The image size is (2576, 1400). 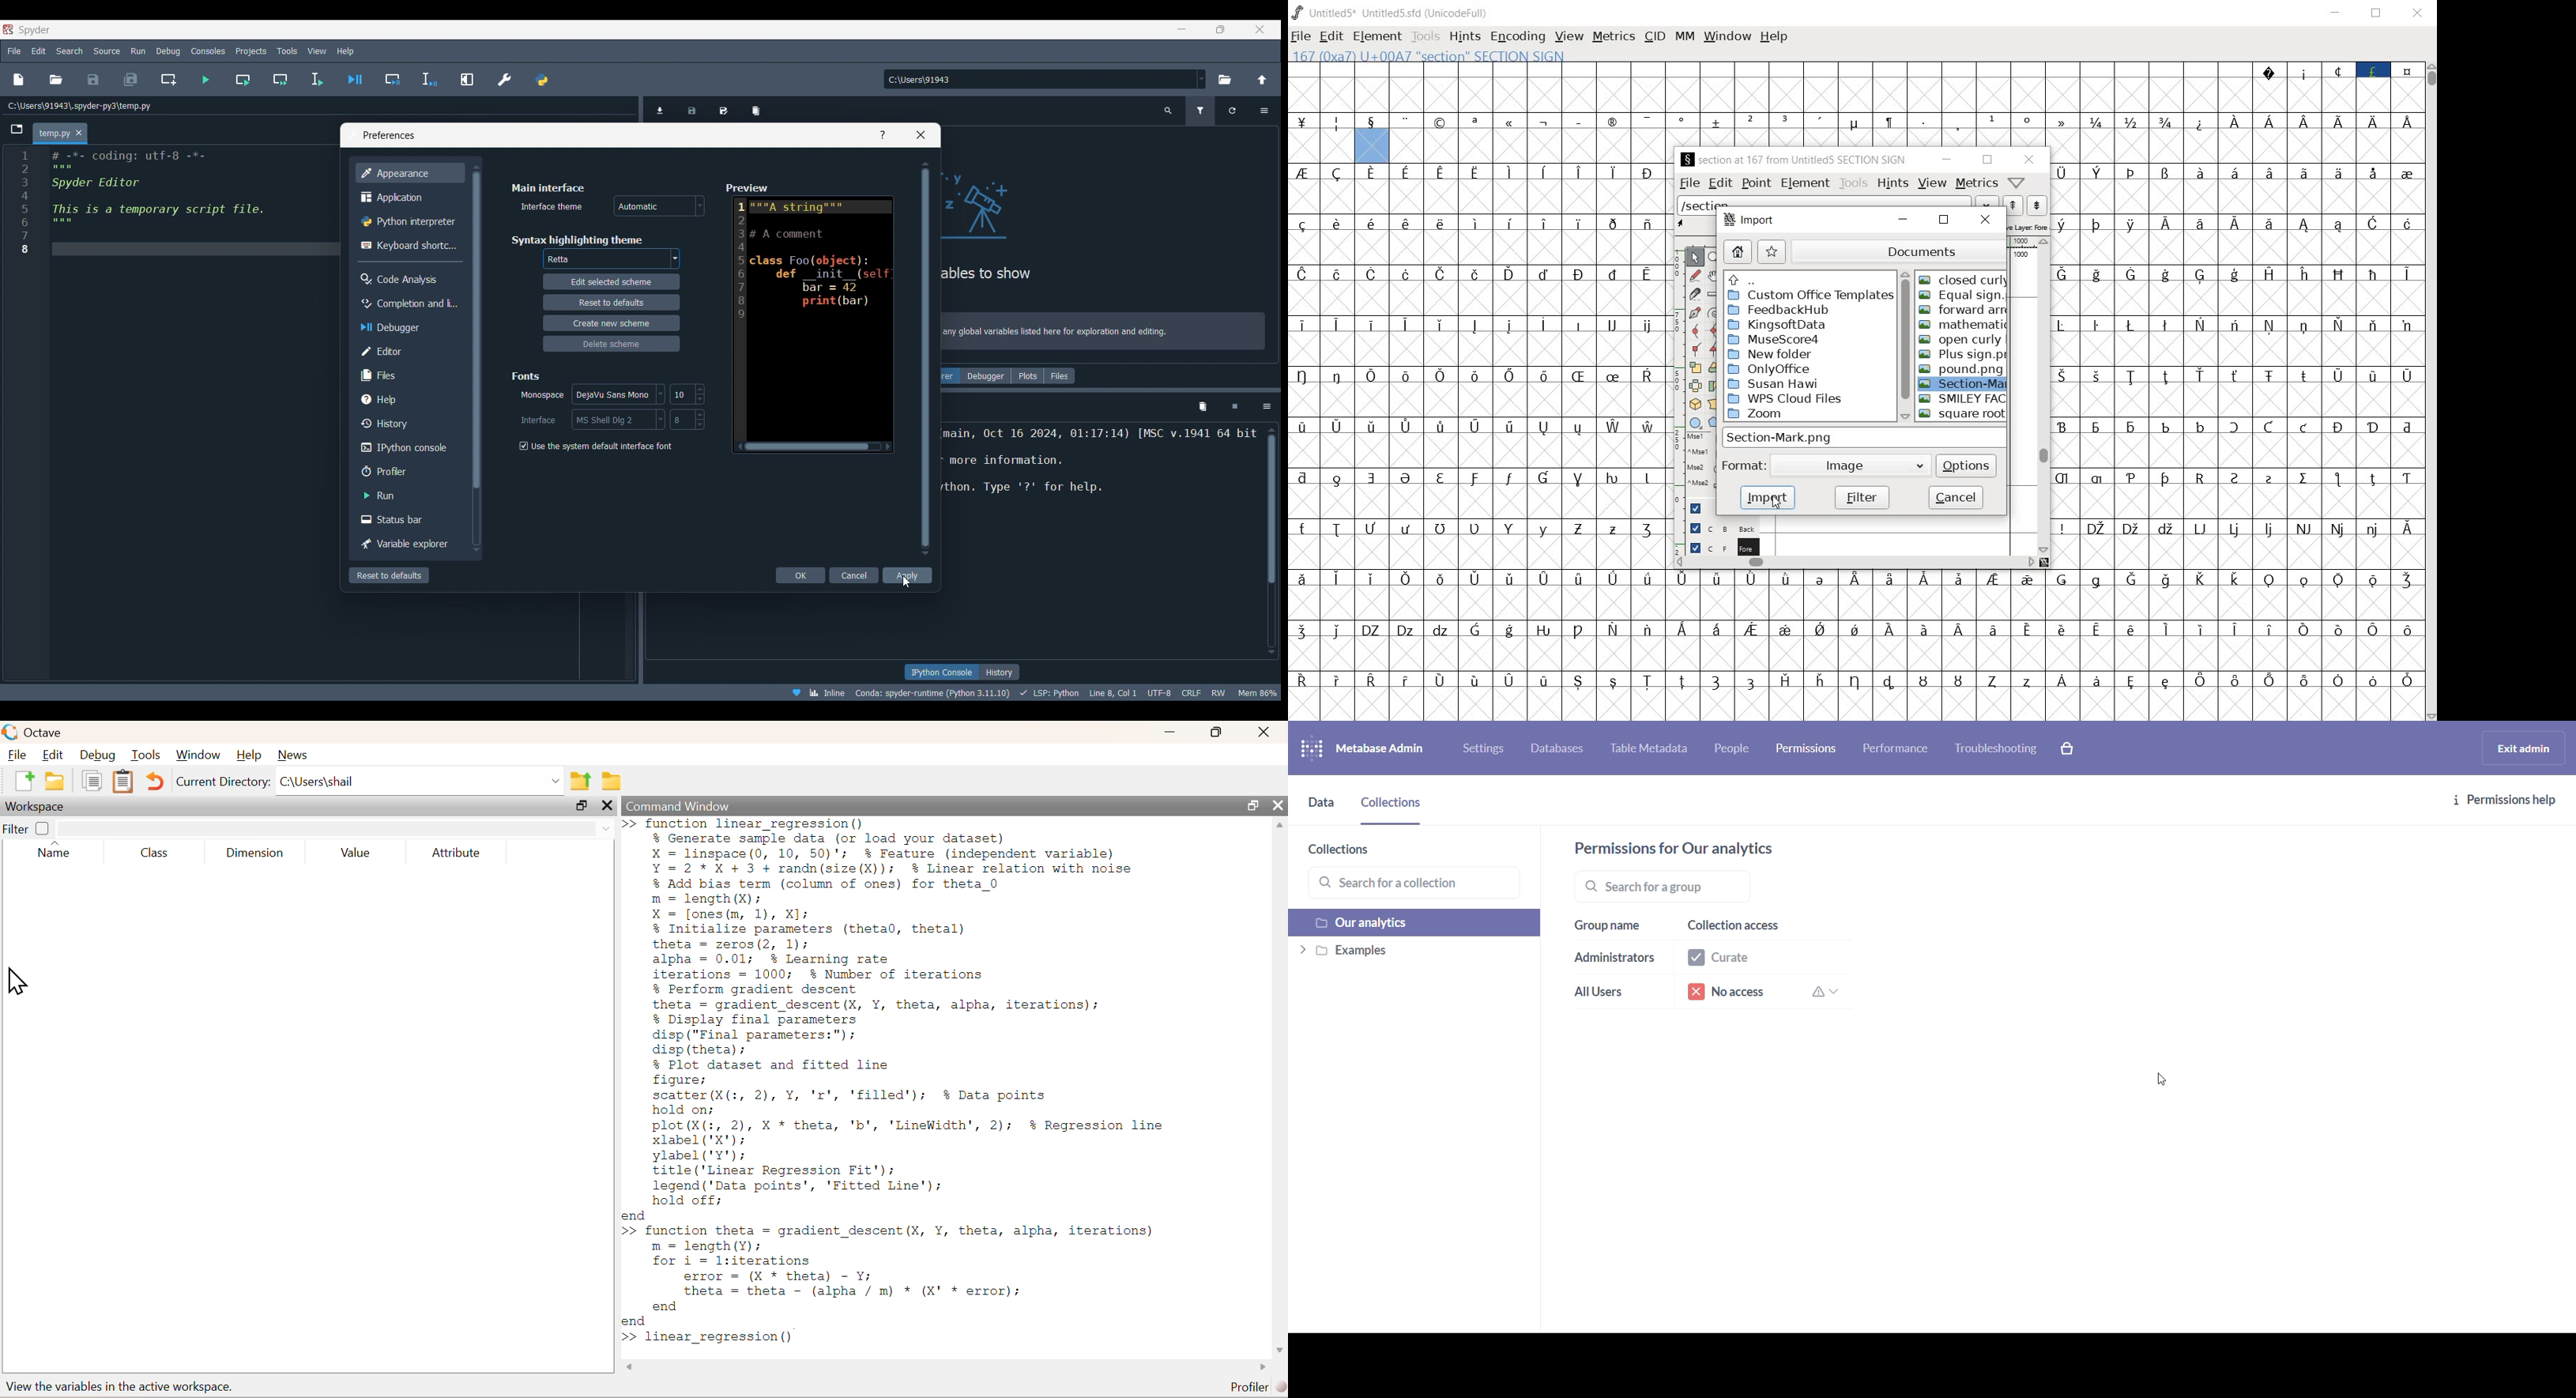 What do you see at coordinates (872, 997) in the screenshot?
I see `theta = zeros(2, 1);alpha = 0.01; % Learning rateiterations = 1000; % Number of iterations% Perform gradient descenttheta = gradient_descent(X, Y, theta, alpha, iterations);% Display final parametersdisp ("Final parameters:");disp (theta);` at bounding box center [872, 997].